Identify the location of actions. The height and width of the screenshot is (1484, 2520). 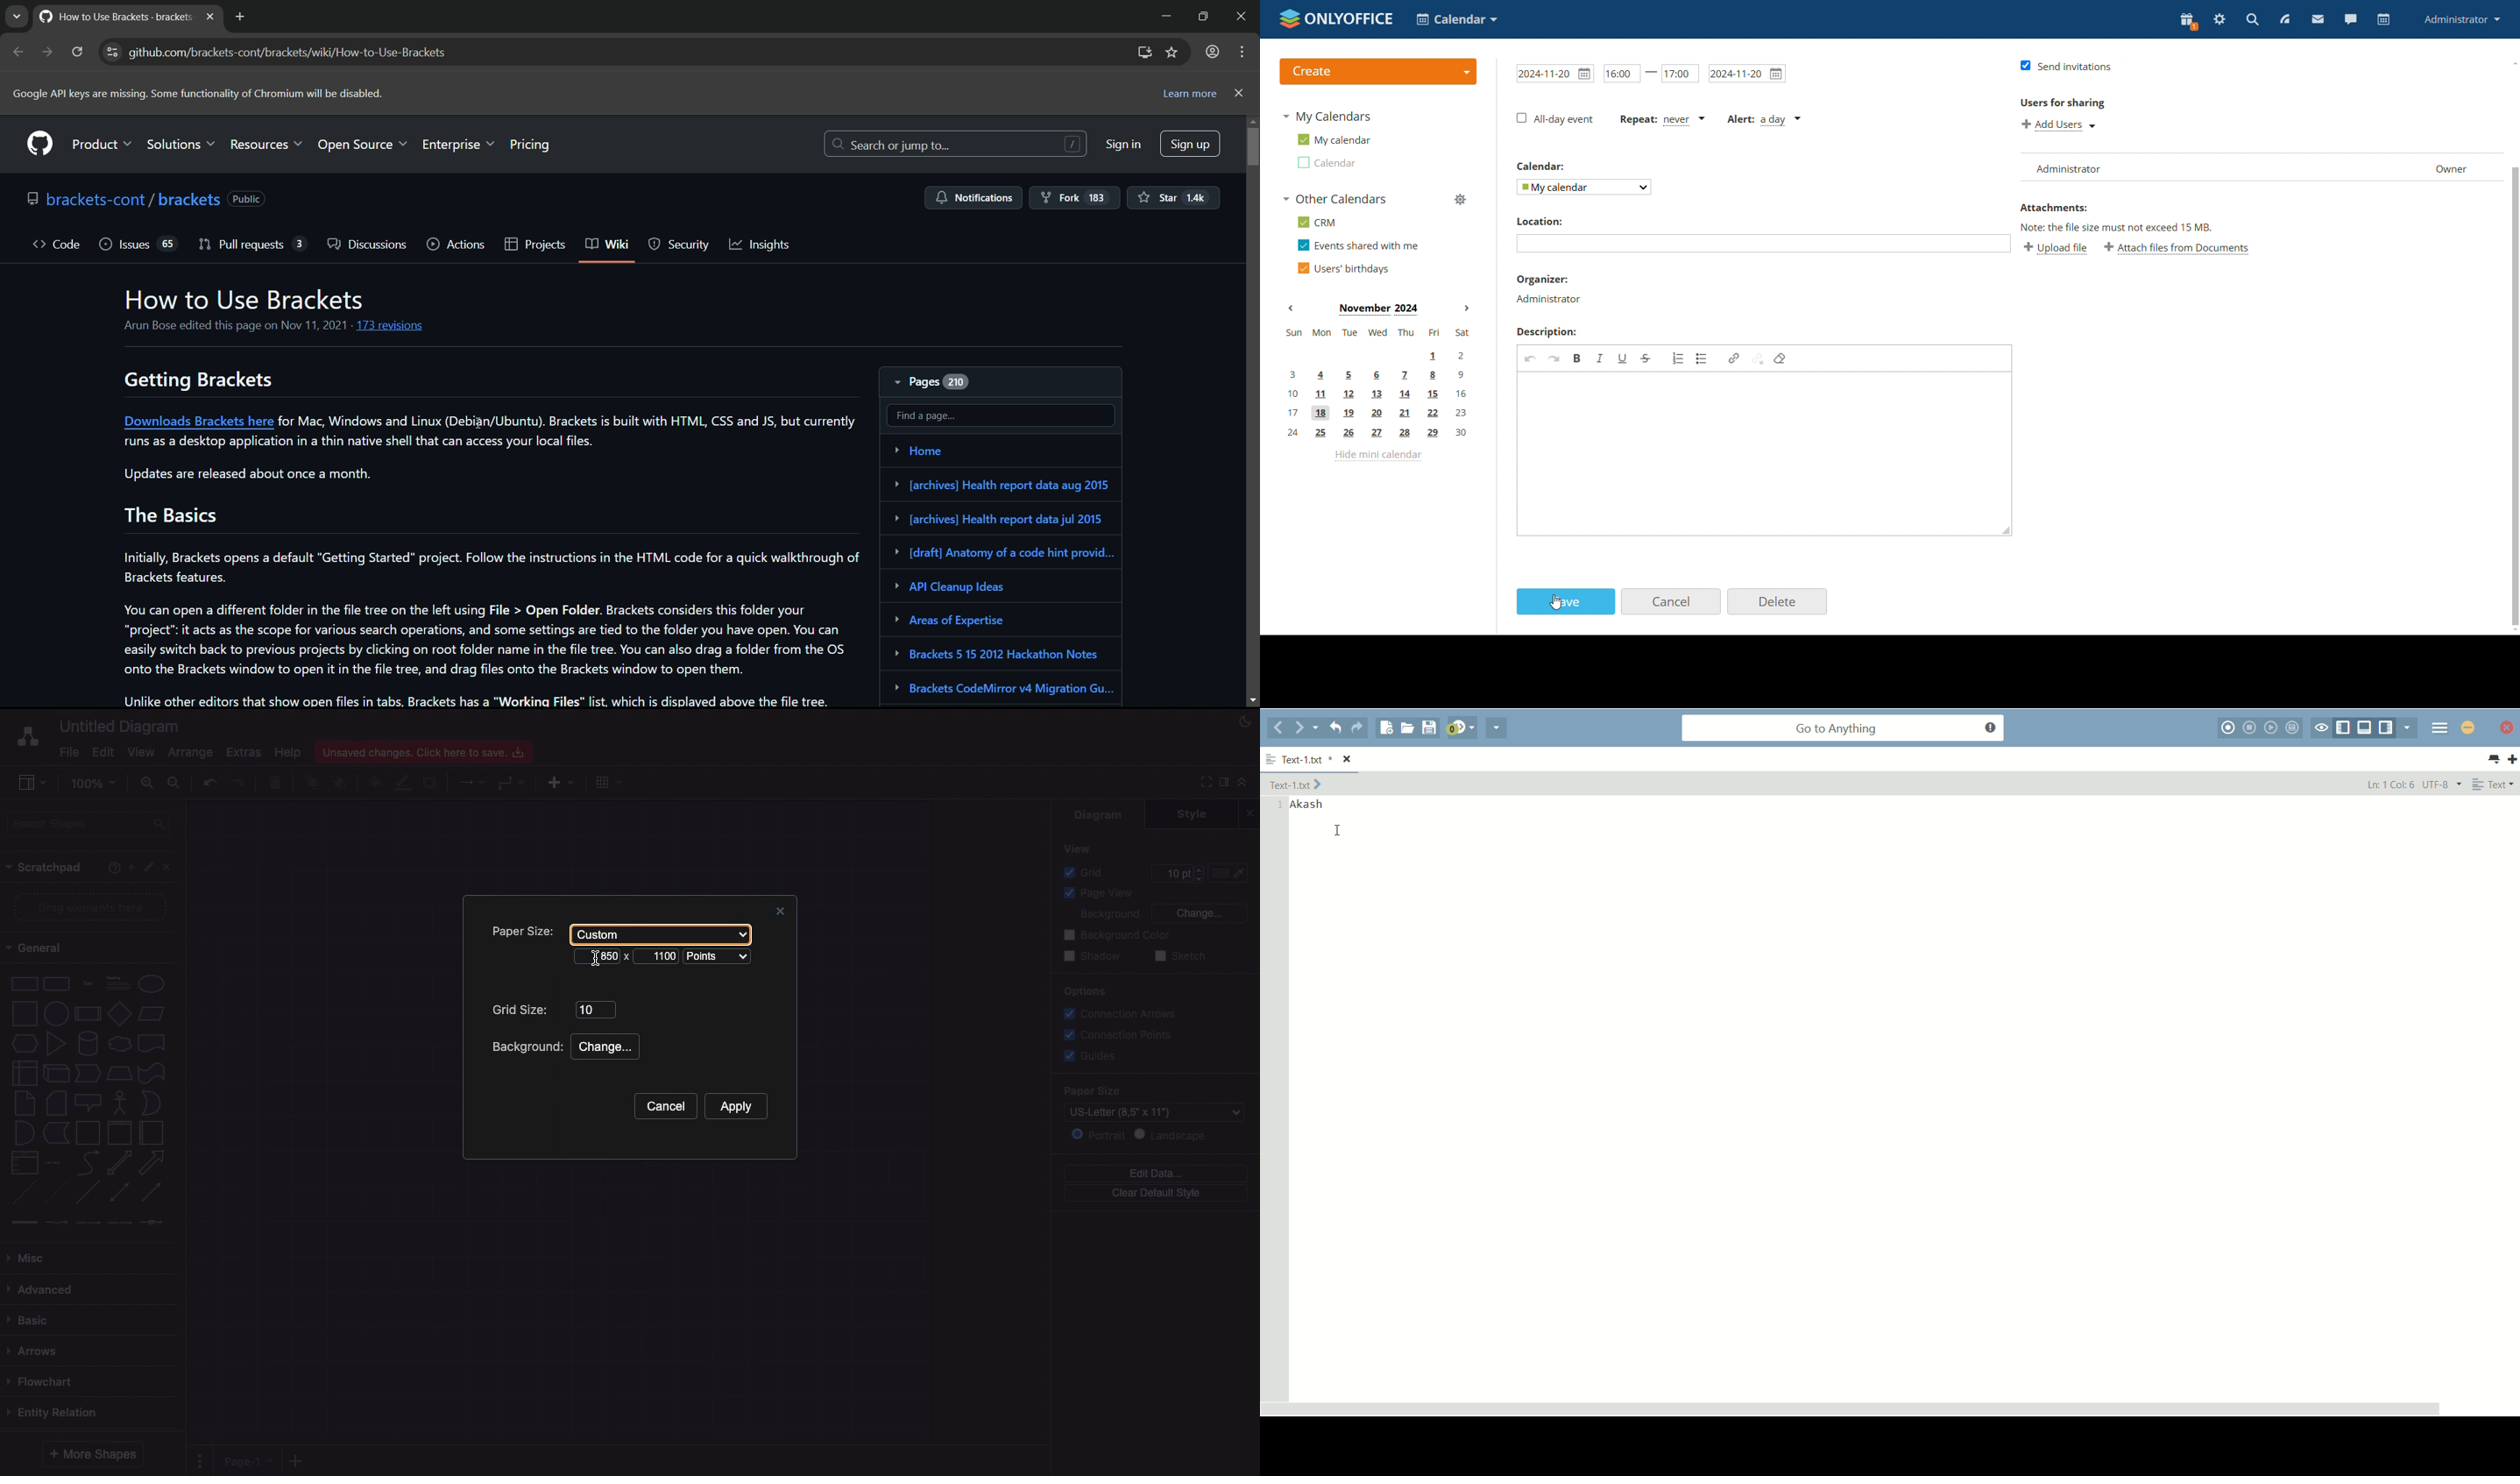
(455, 245).